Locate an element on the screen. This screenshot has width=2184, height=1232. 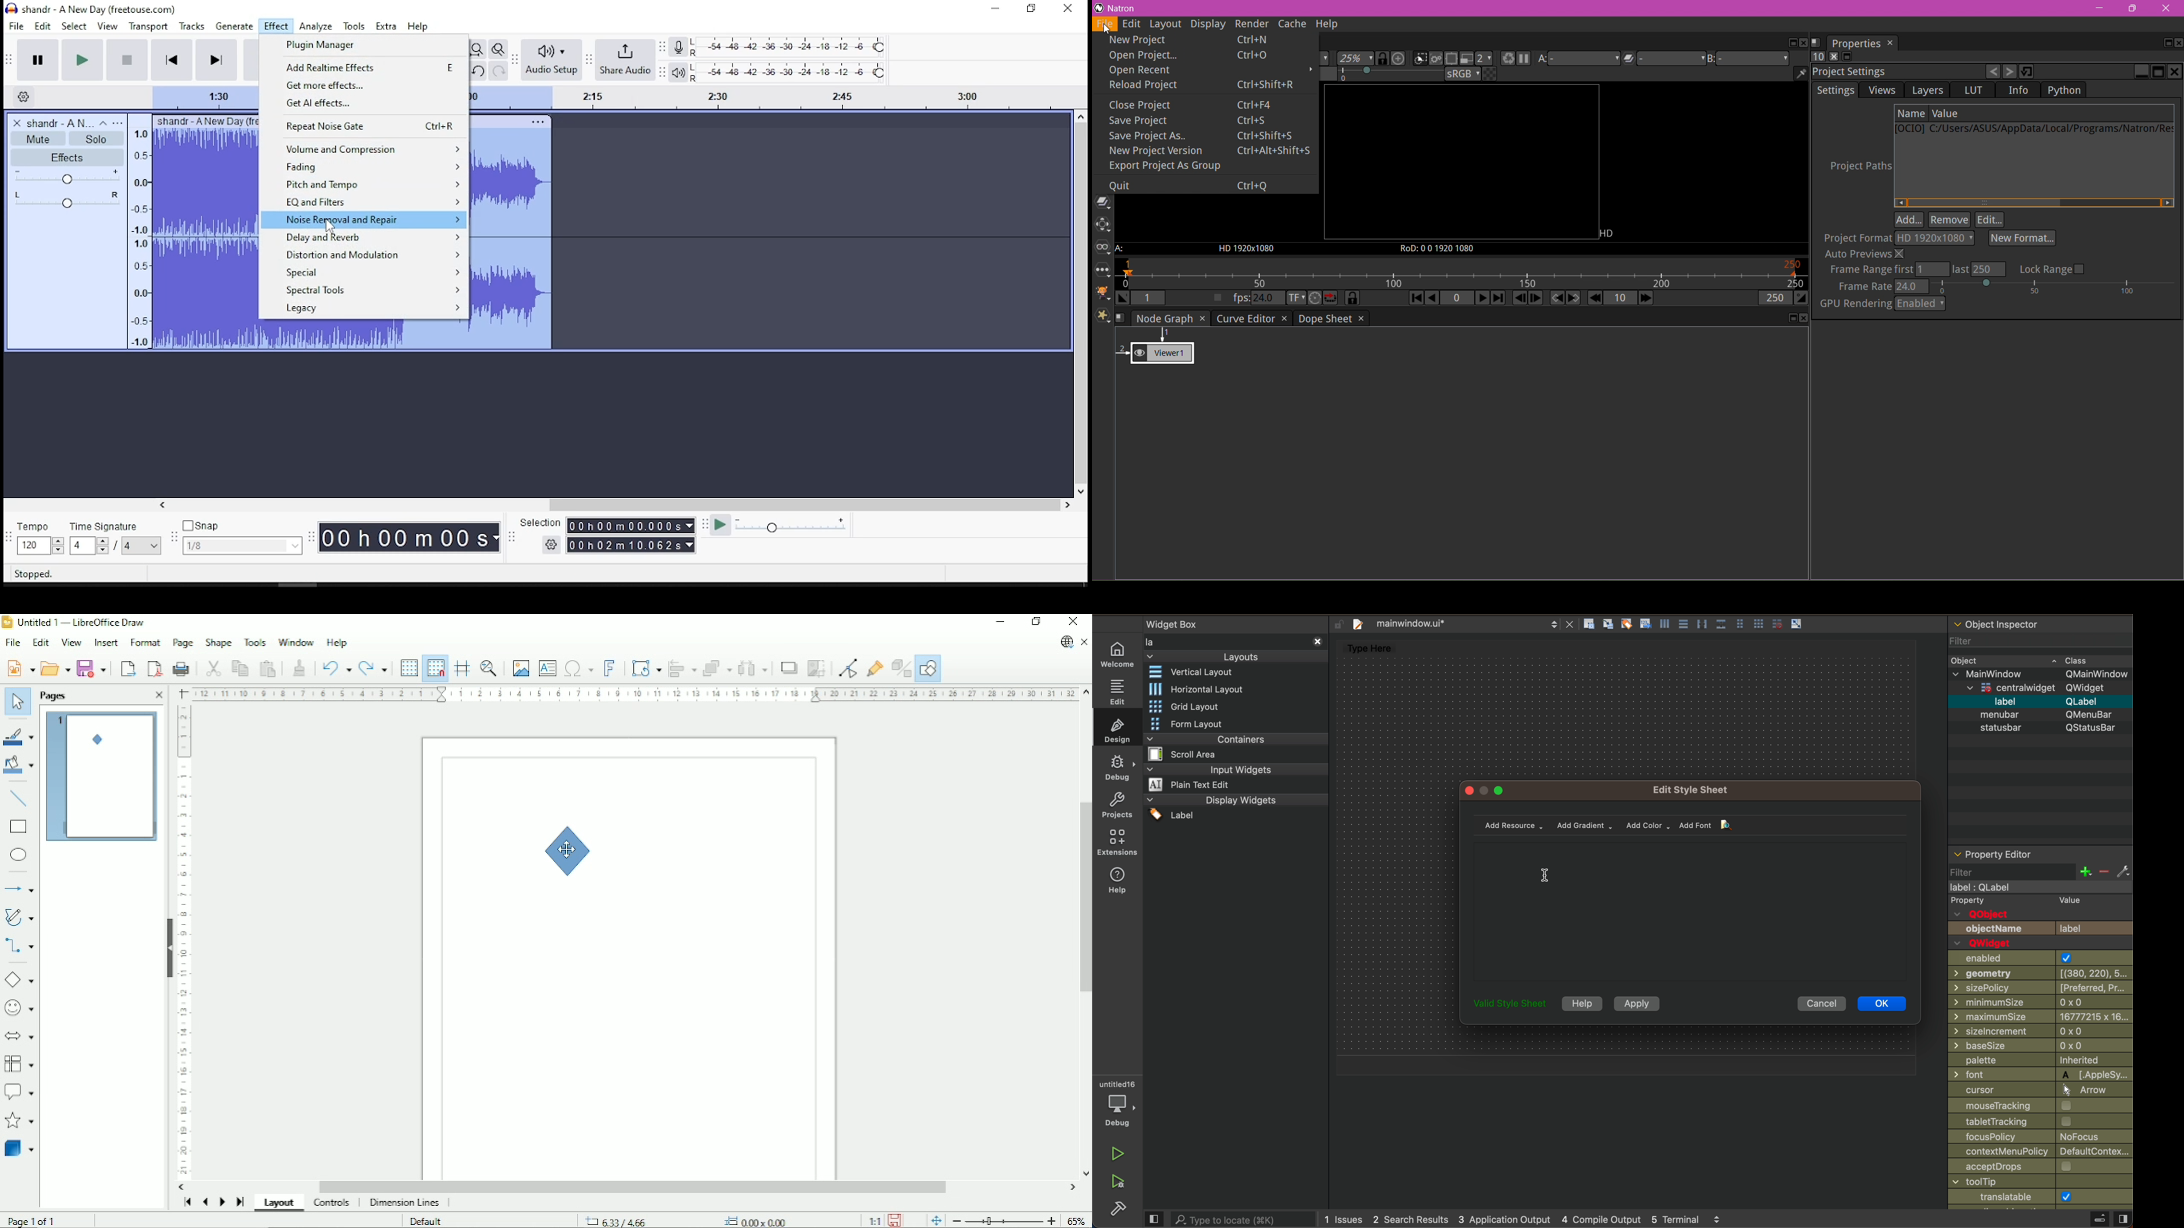
skip to end is located at coordinates (215, 60).